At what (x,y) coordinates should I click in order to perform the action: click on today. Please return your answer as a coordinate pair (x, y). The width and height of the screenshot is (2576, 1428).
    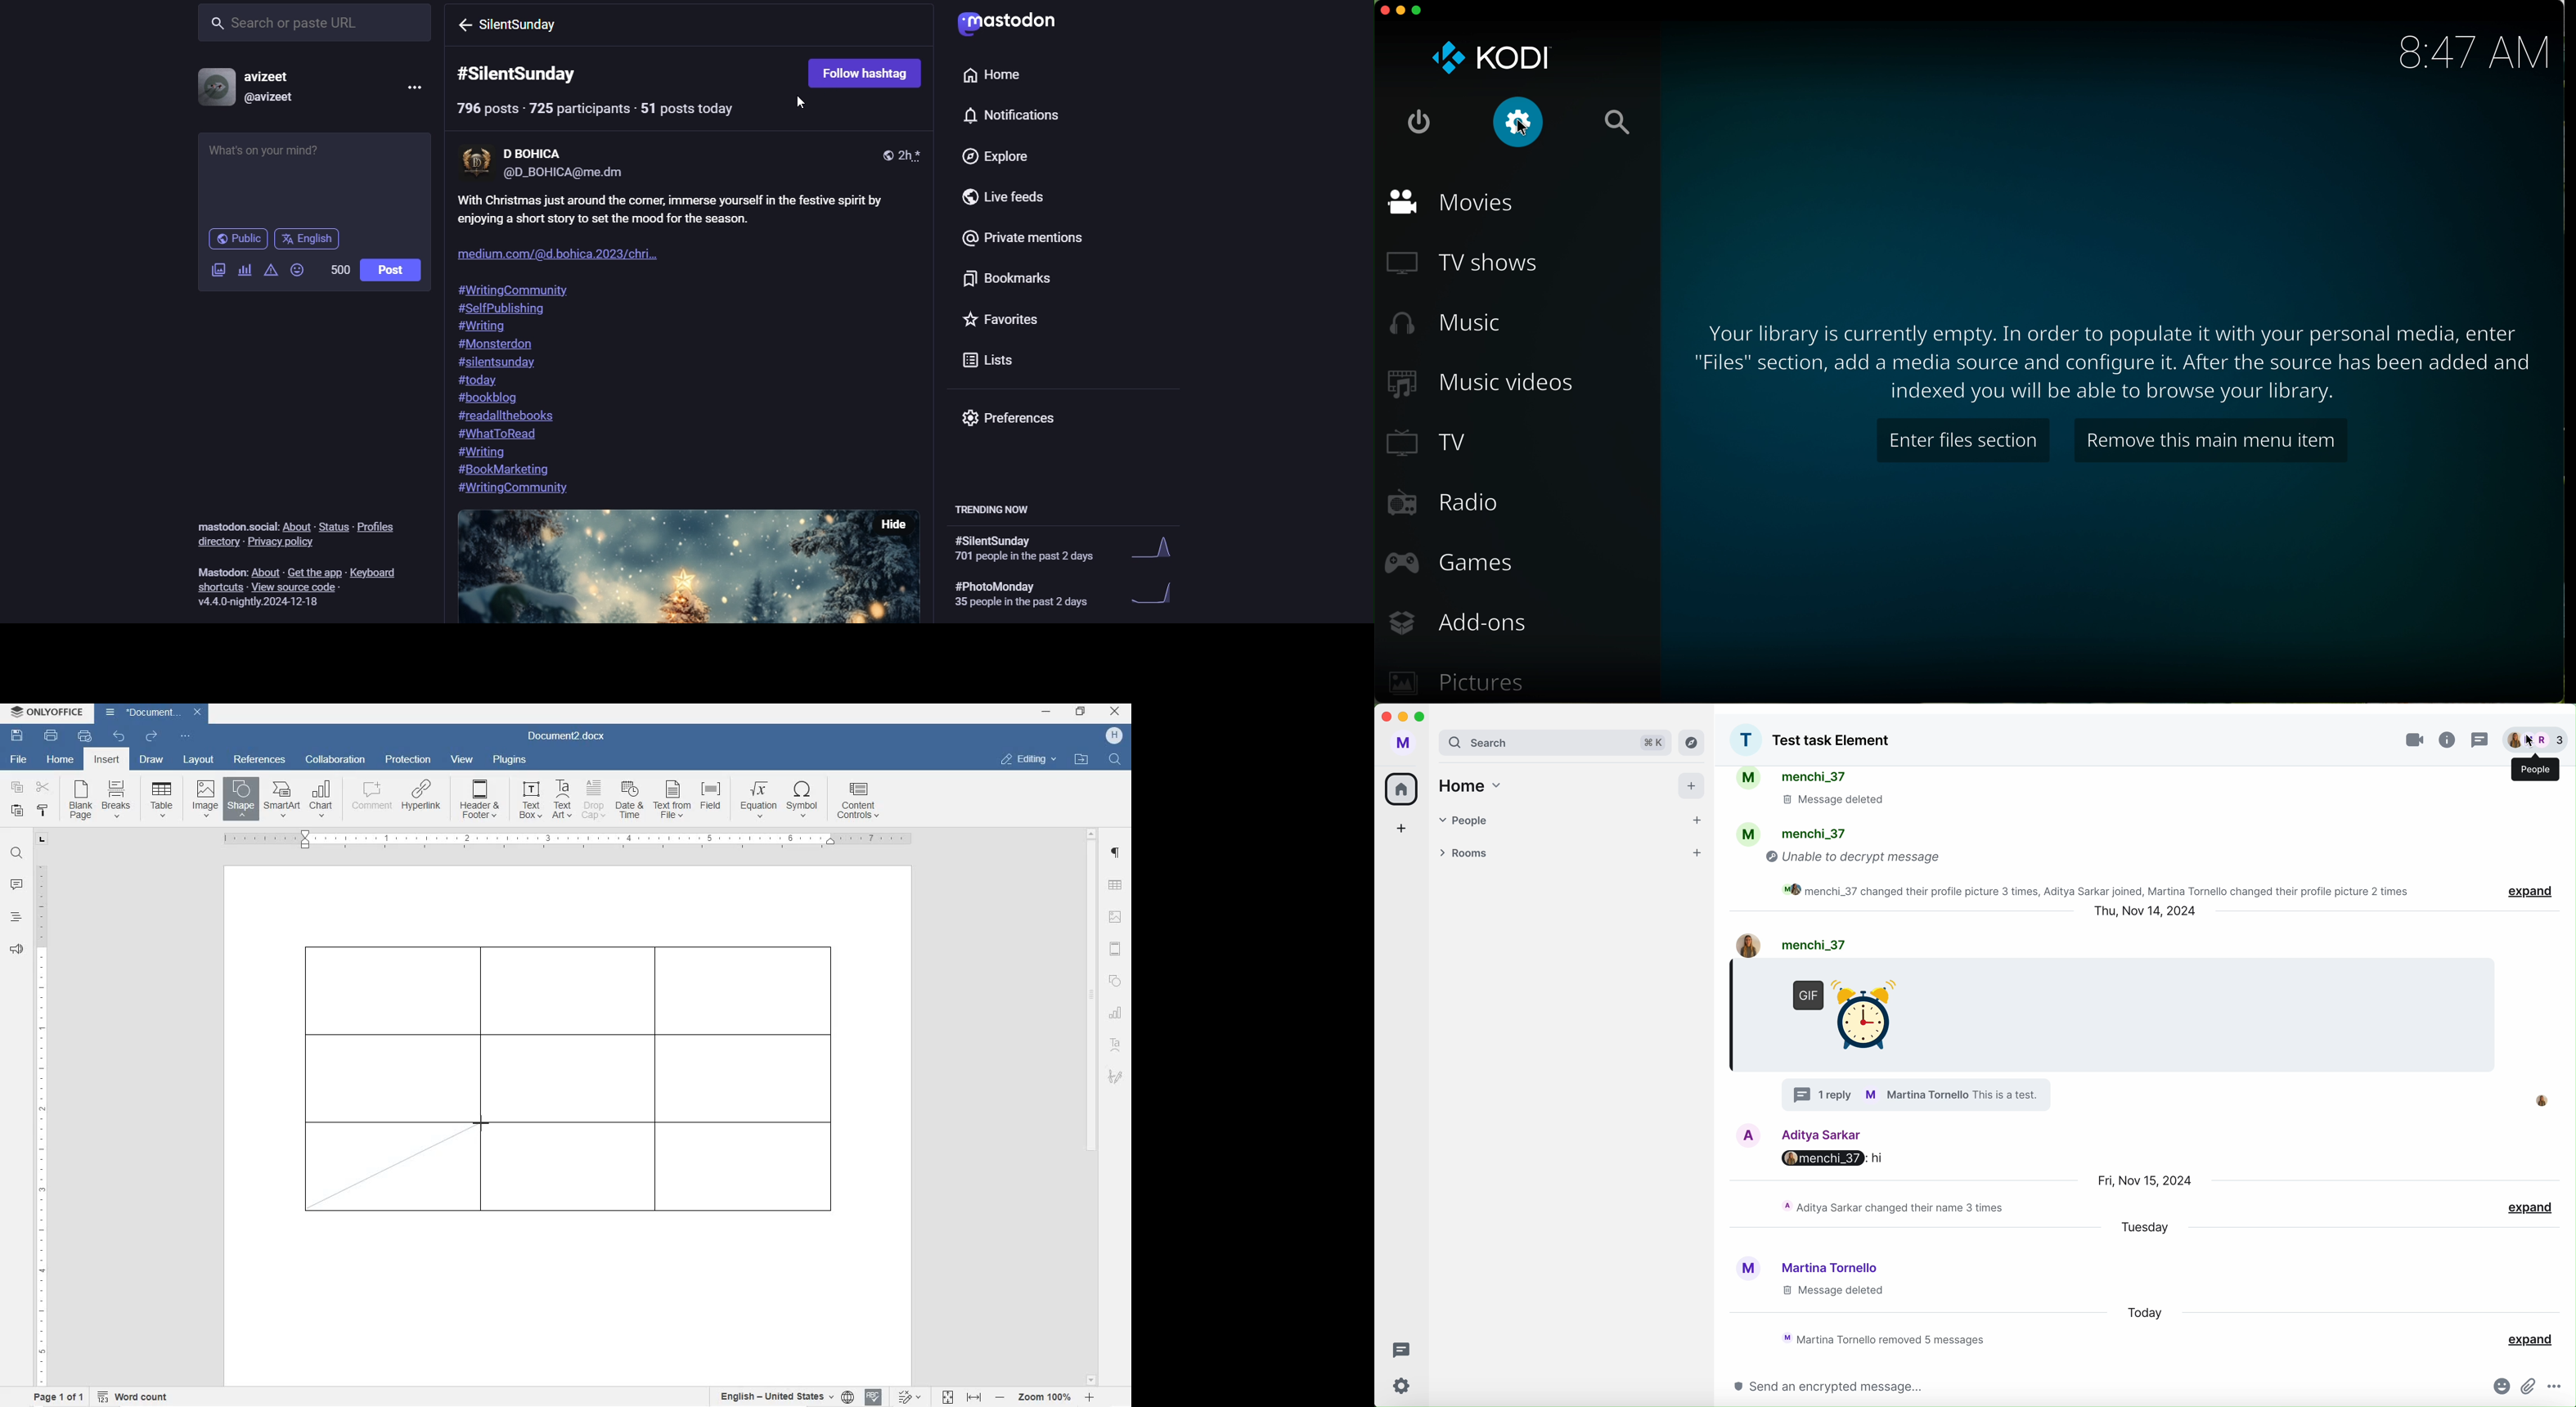
    Looking at the image, I should click on (2146, 1313).